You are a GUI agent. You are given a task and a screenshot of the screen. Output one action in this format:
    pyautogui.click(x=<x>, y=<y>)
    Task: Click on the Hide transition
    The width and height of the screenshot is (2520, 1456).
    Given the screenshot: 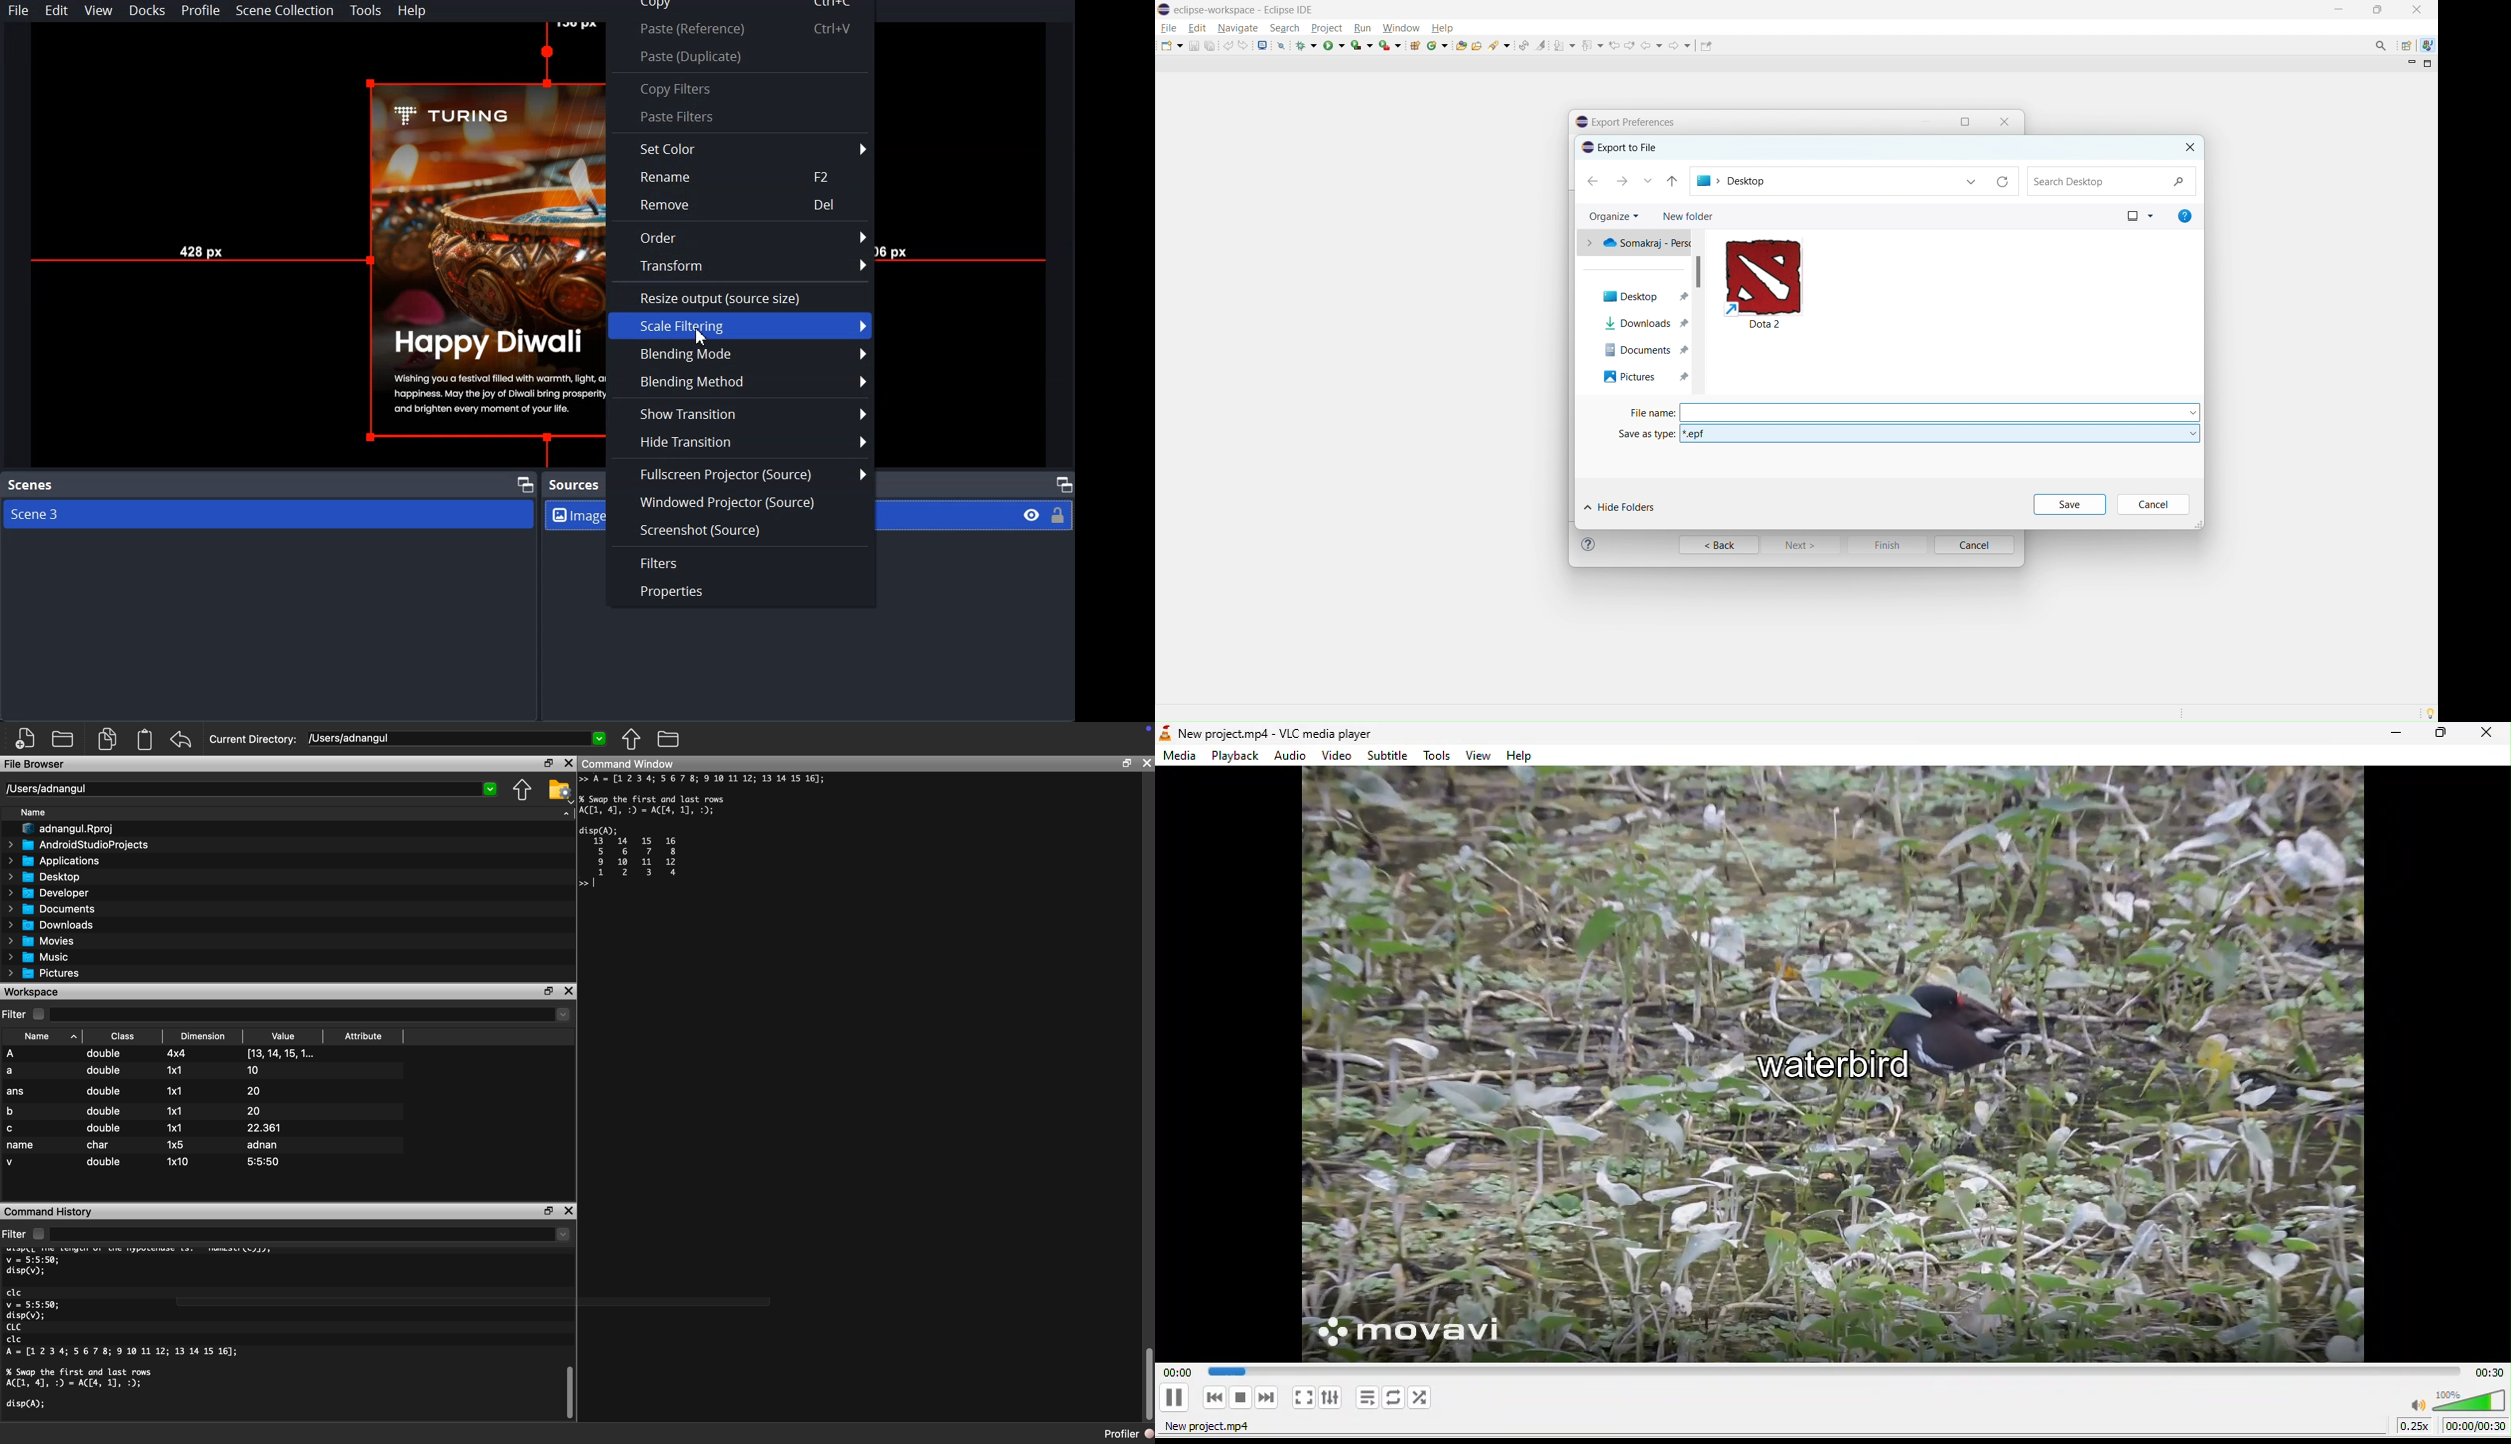 What is the action you would take?
    pyautogui.click(x=741, y=441)
    